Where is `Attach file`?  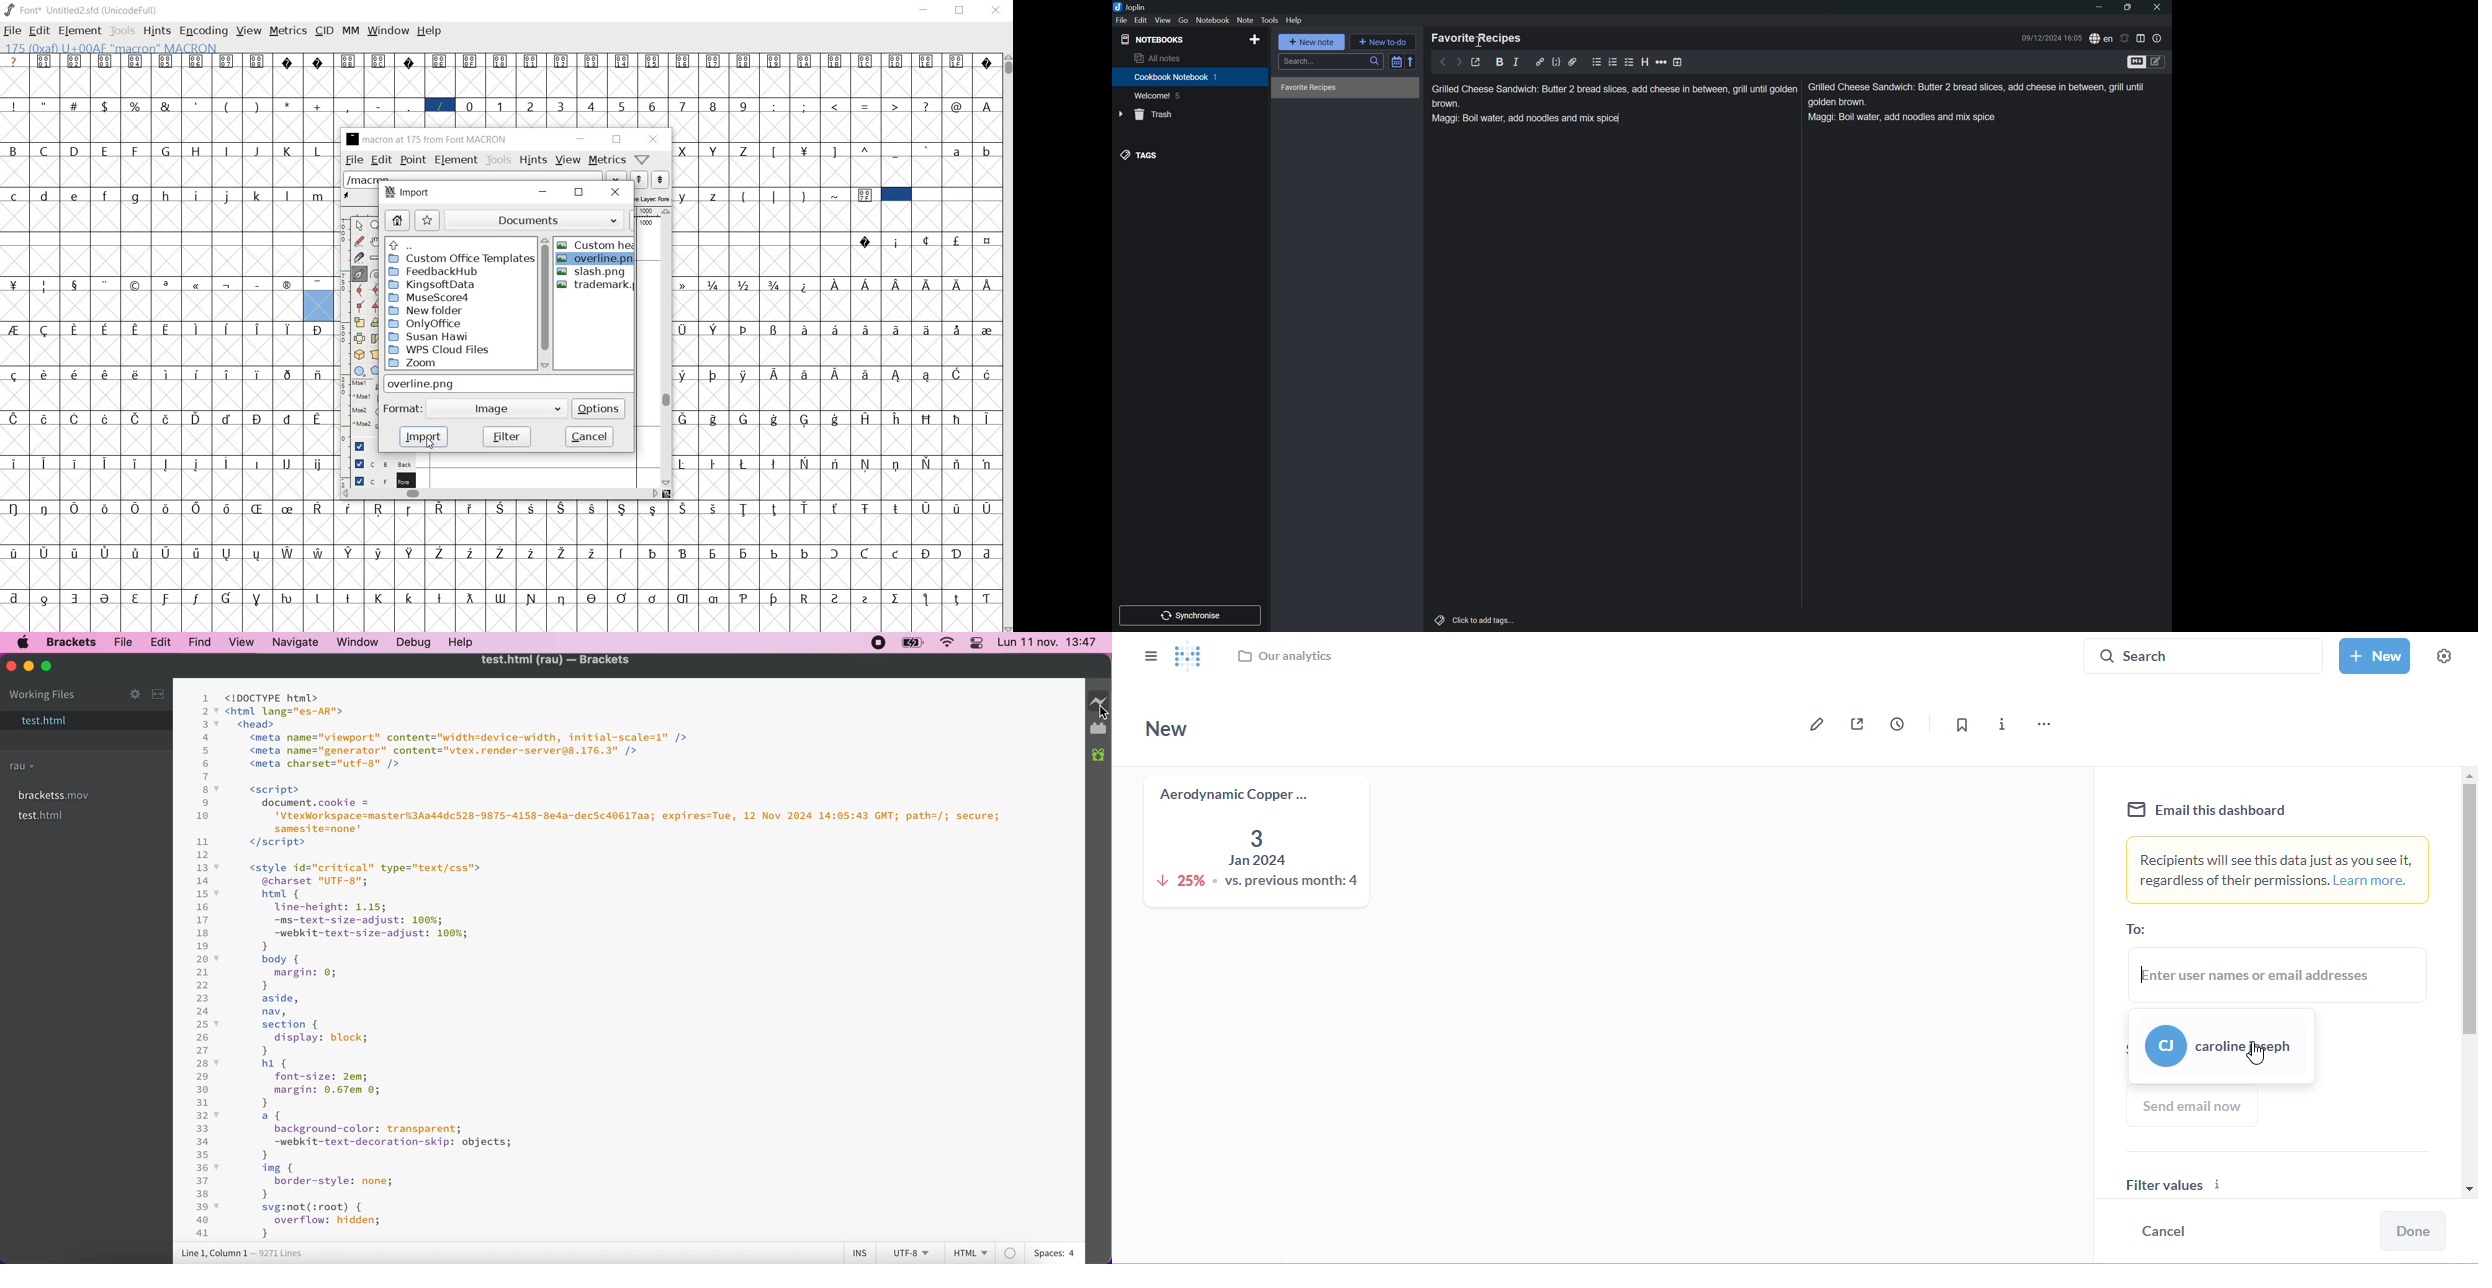 Attach file is located at coordinates (1574, 63).